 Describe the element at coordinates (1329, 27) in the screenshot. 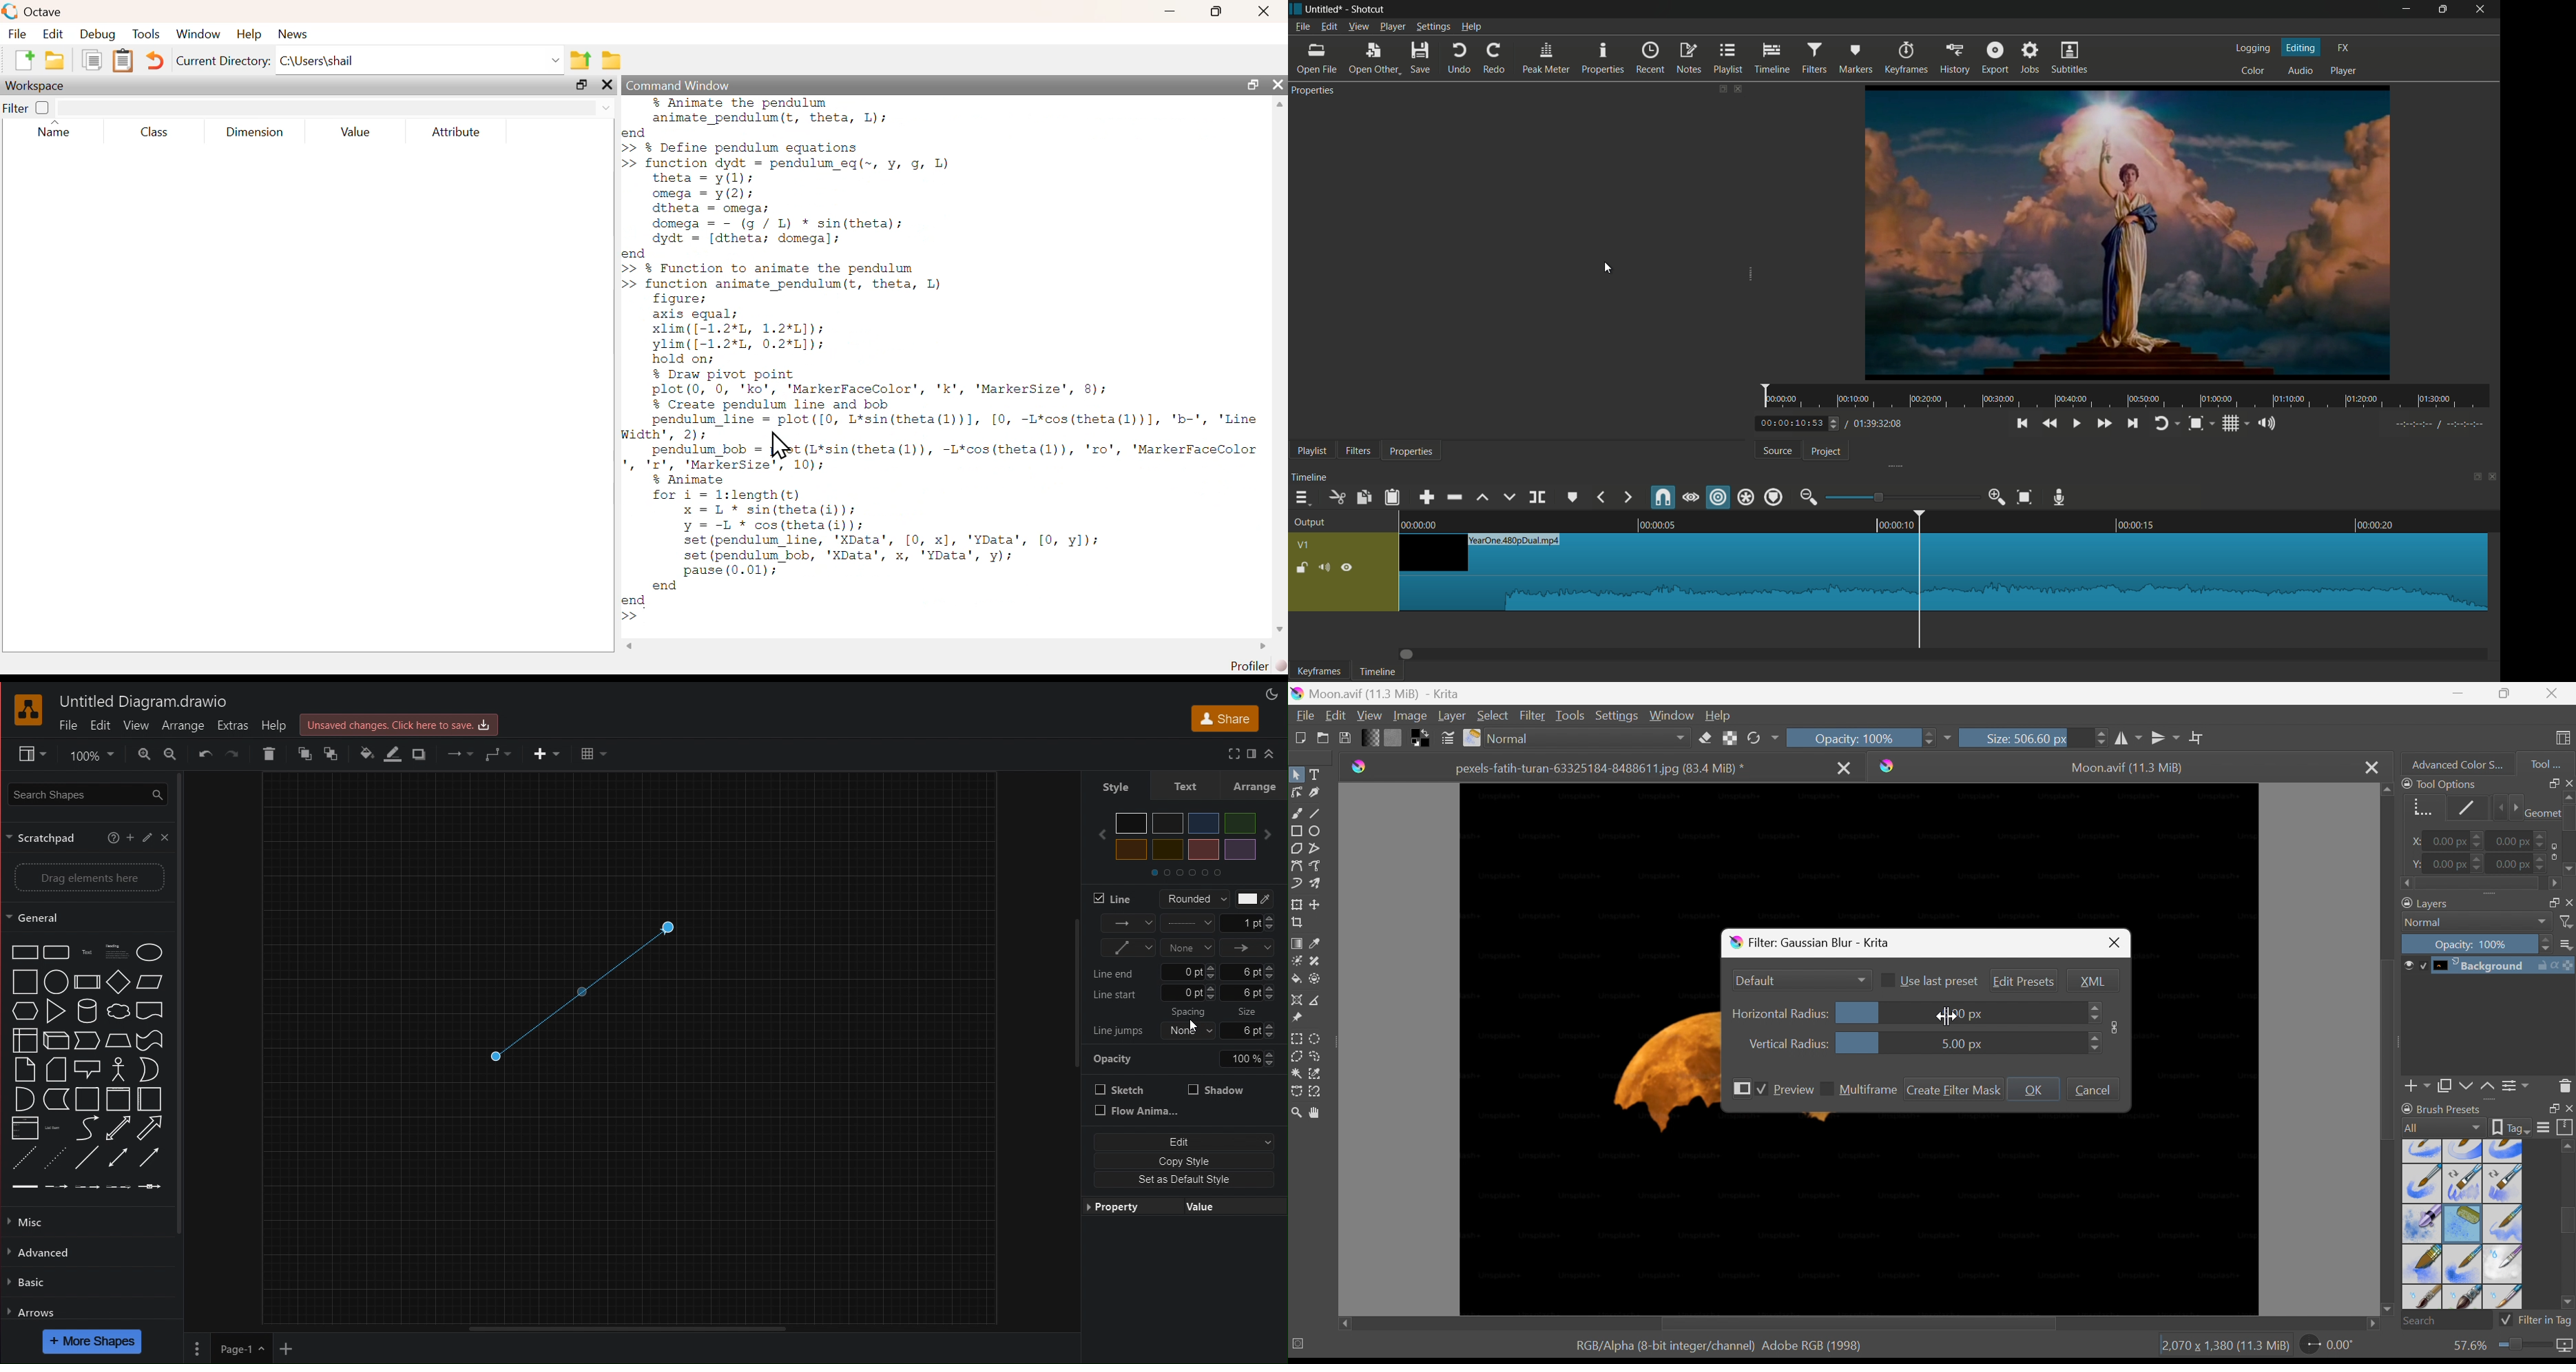

I see `edit menu` at that location.